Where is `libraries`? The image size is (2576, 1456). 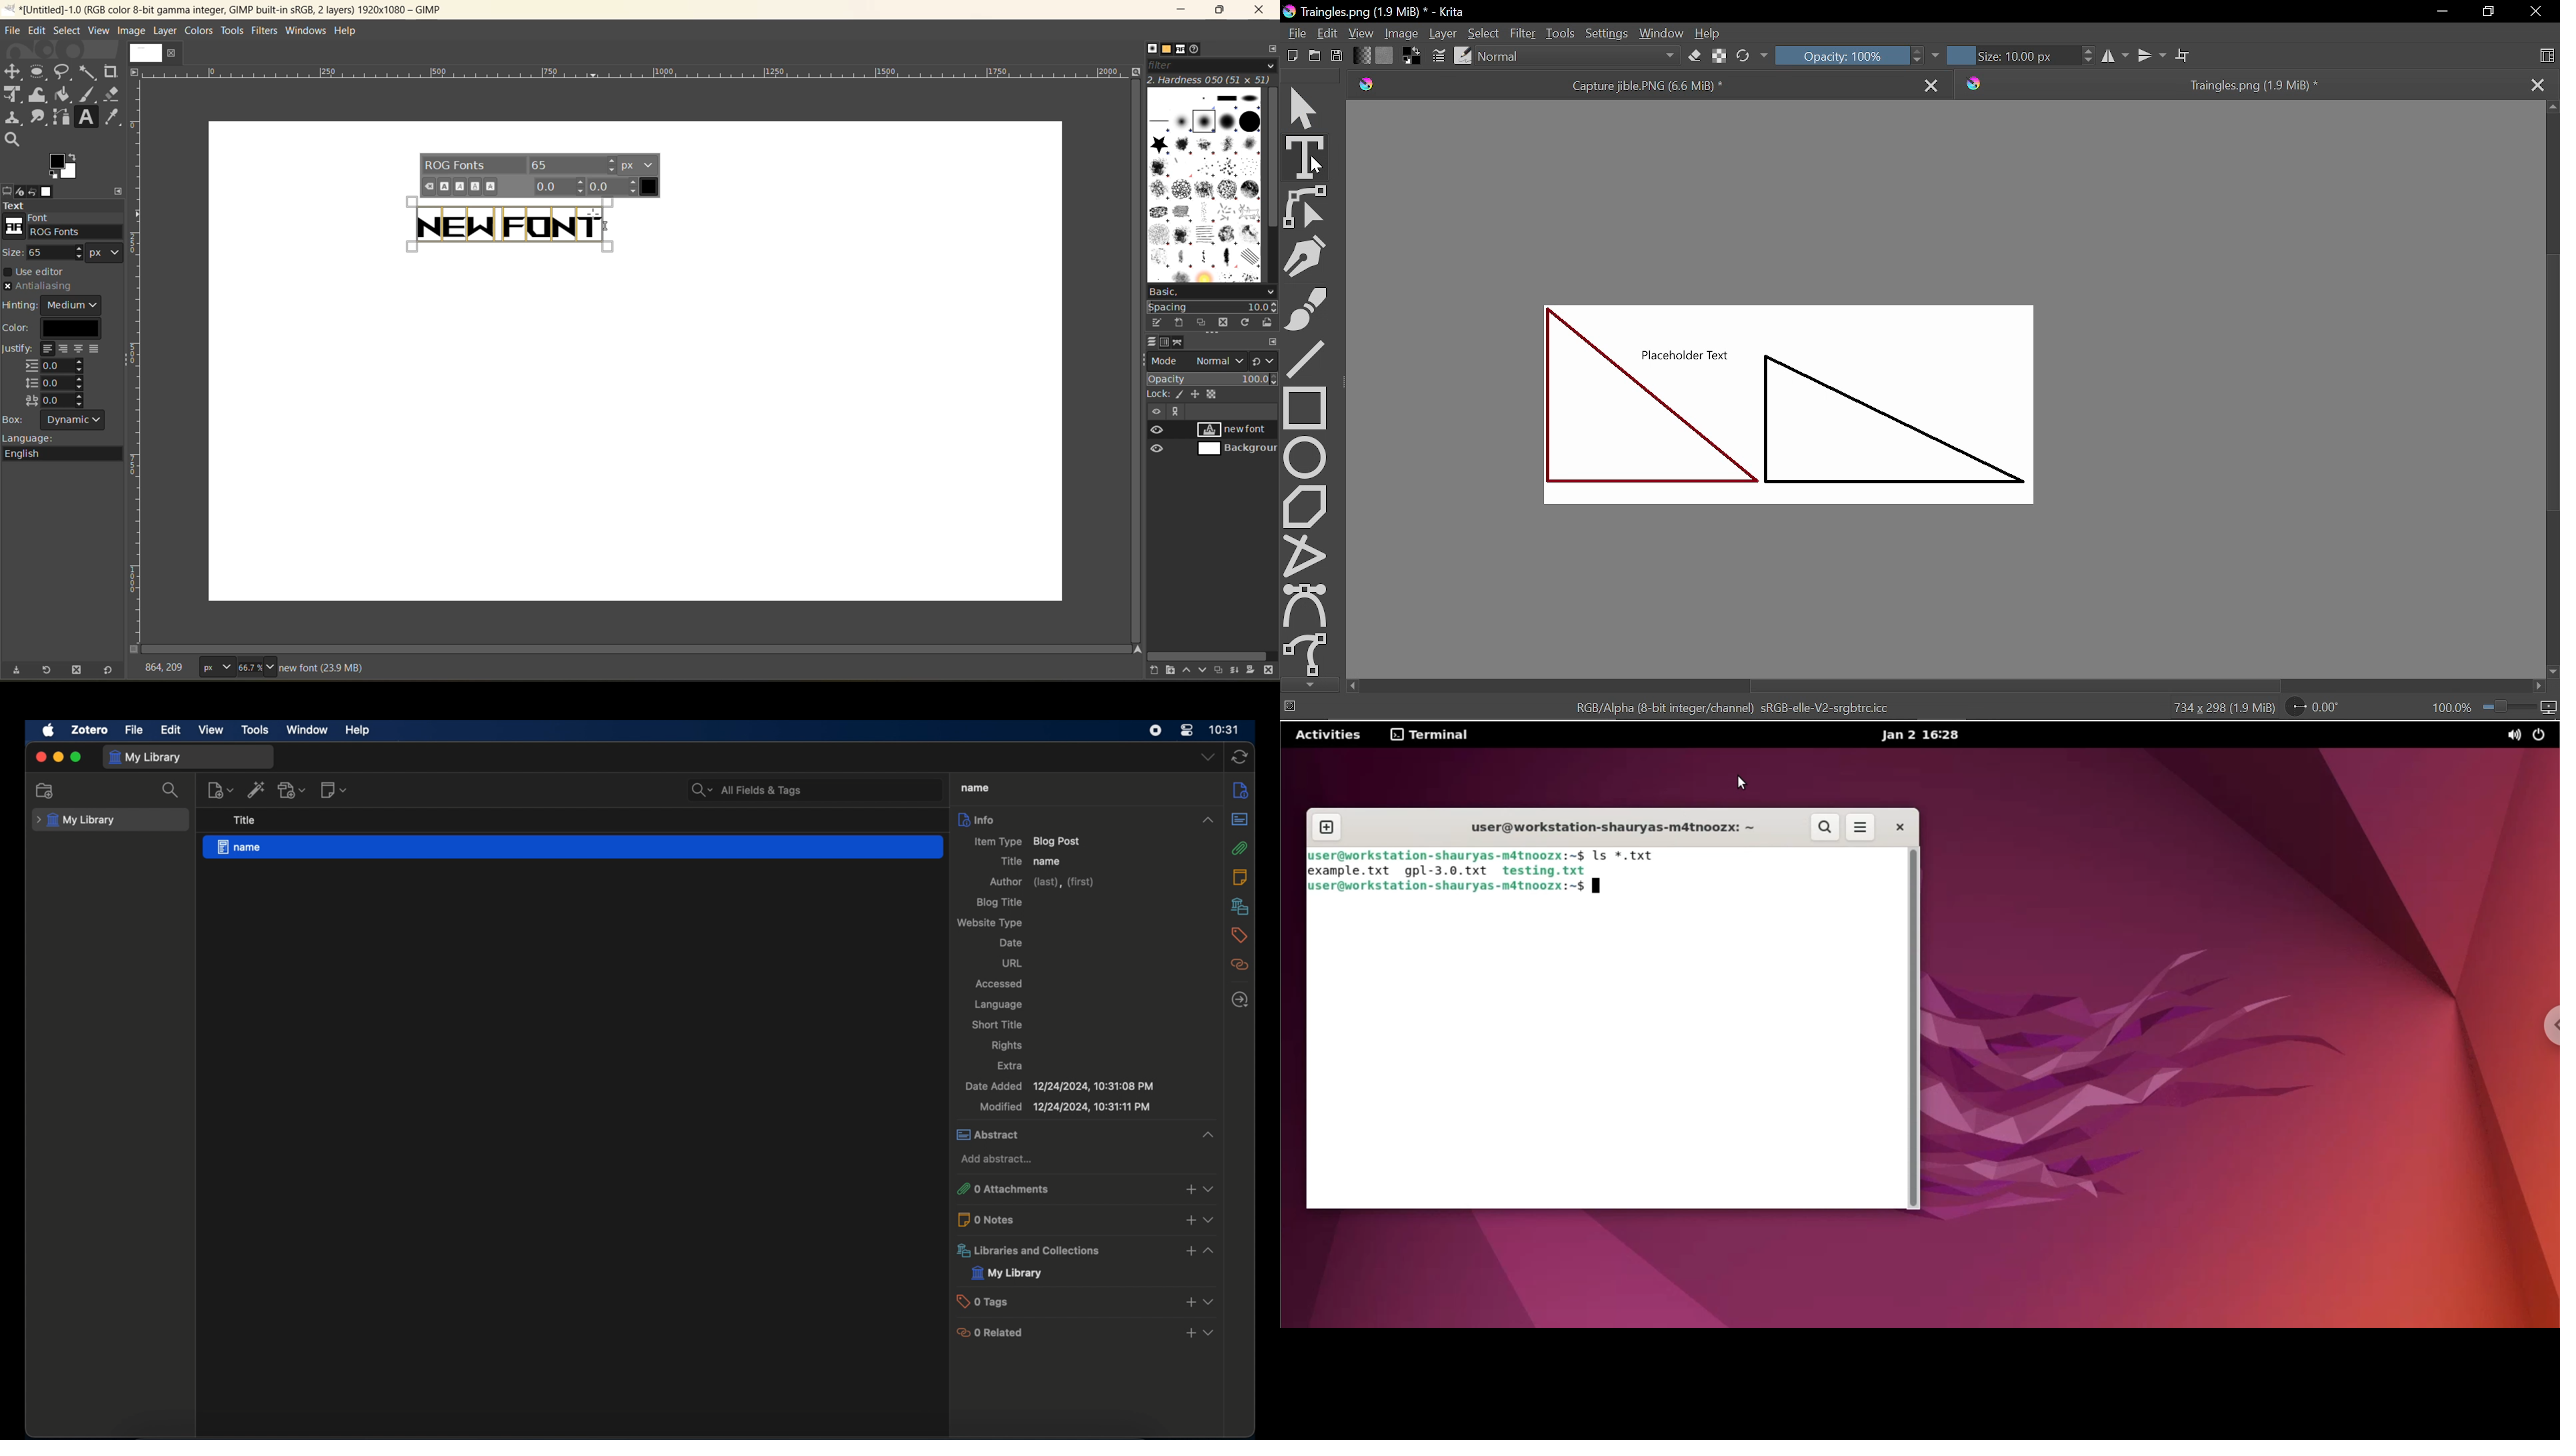
libraries is located at coordinates (1240, 906).